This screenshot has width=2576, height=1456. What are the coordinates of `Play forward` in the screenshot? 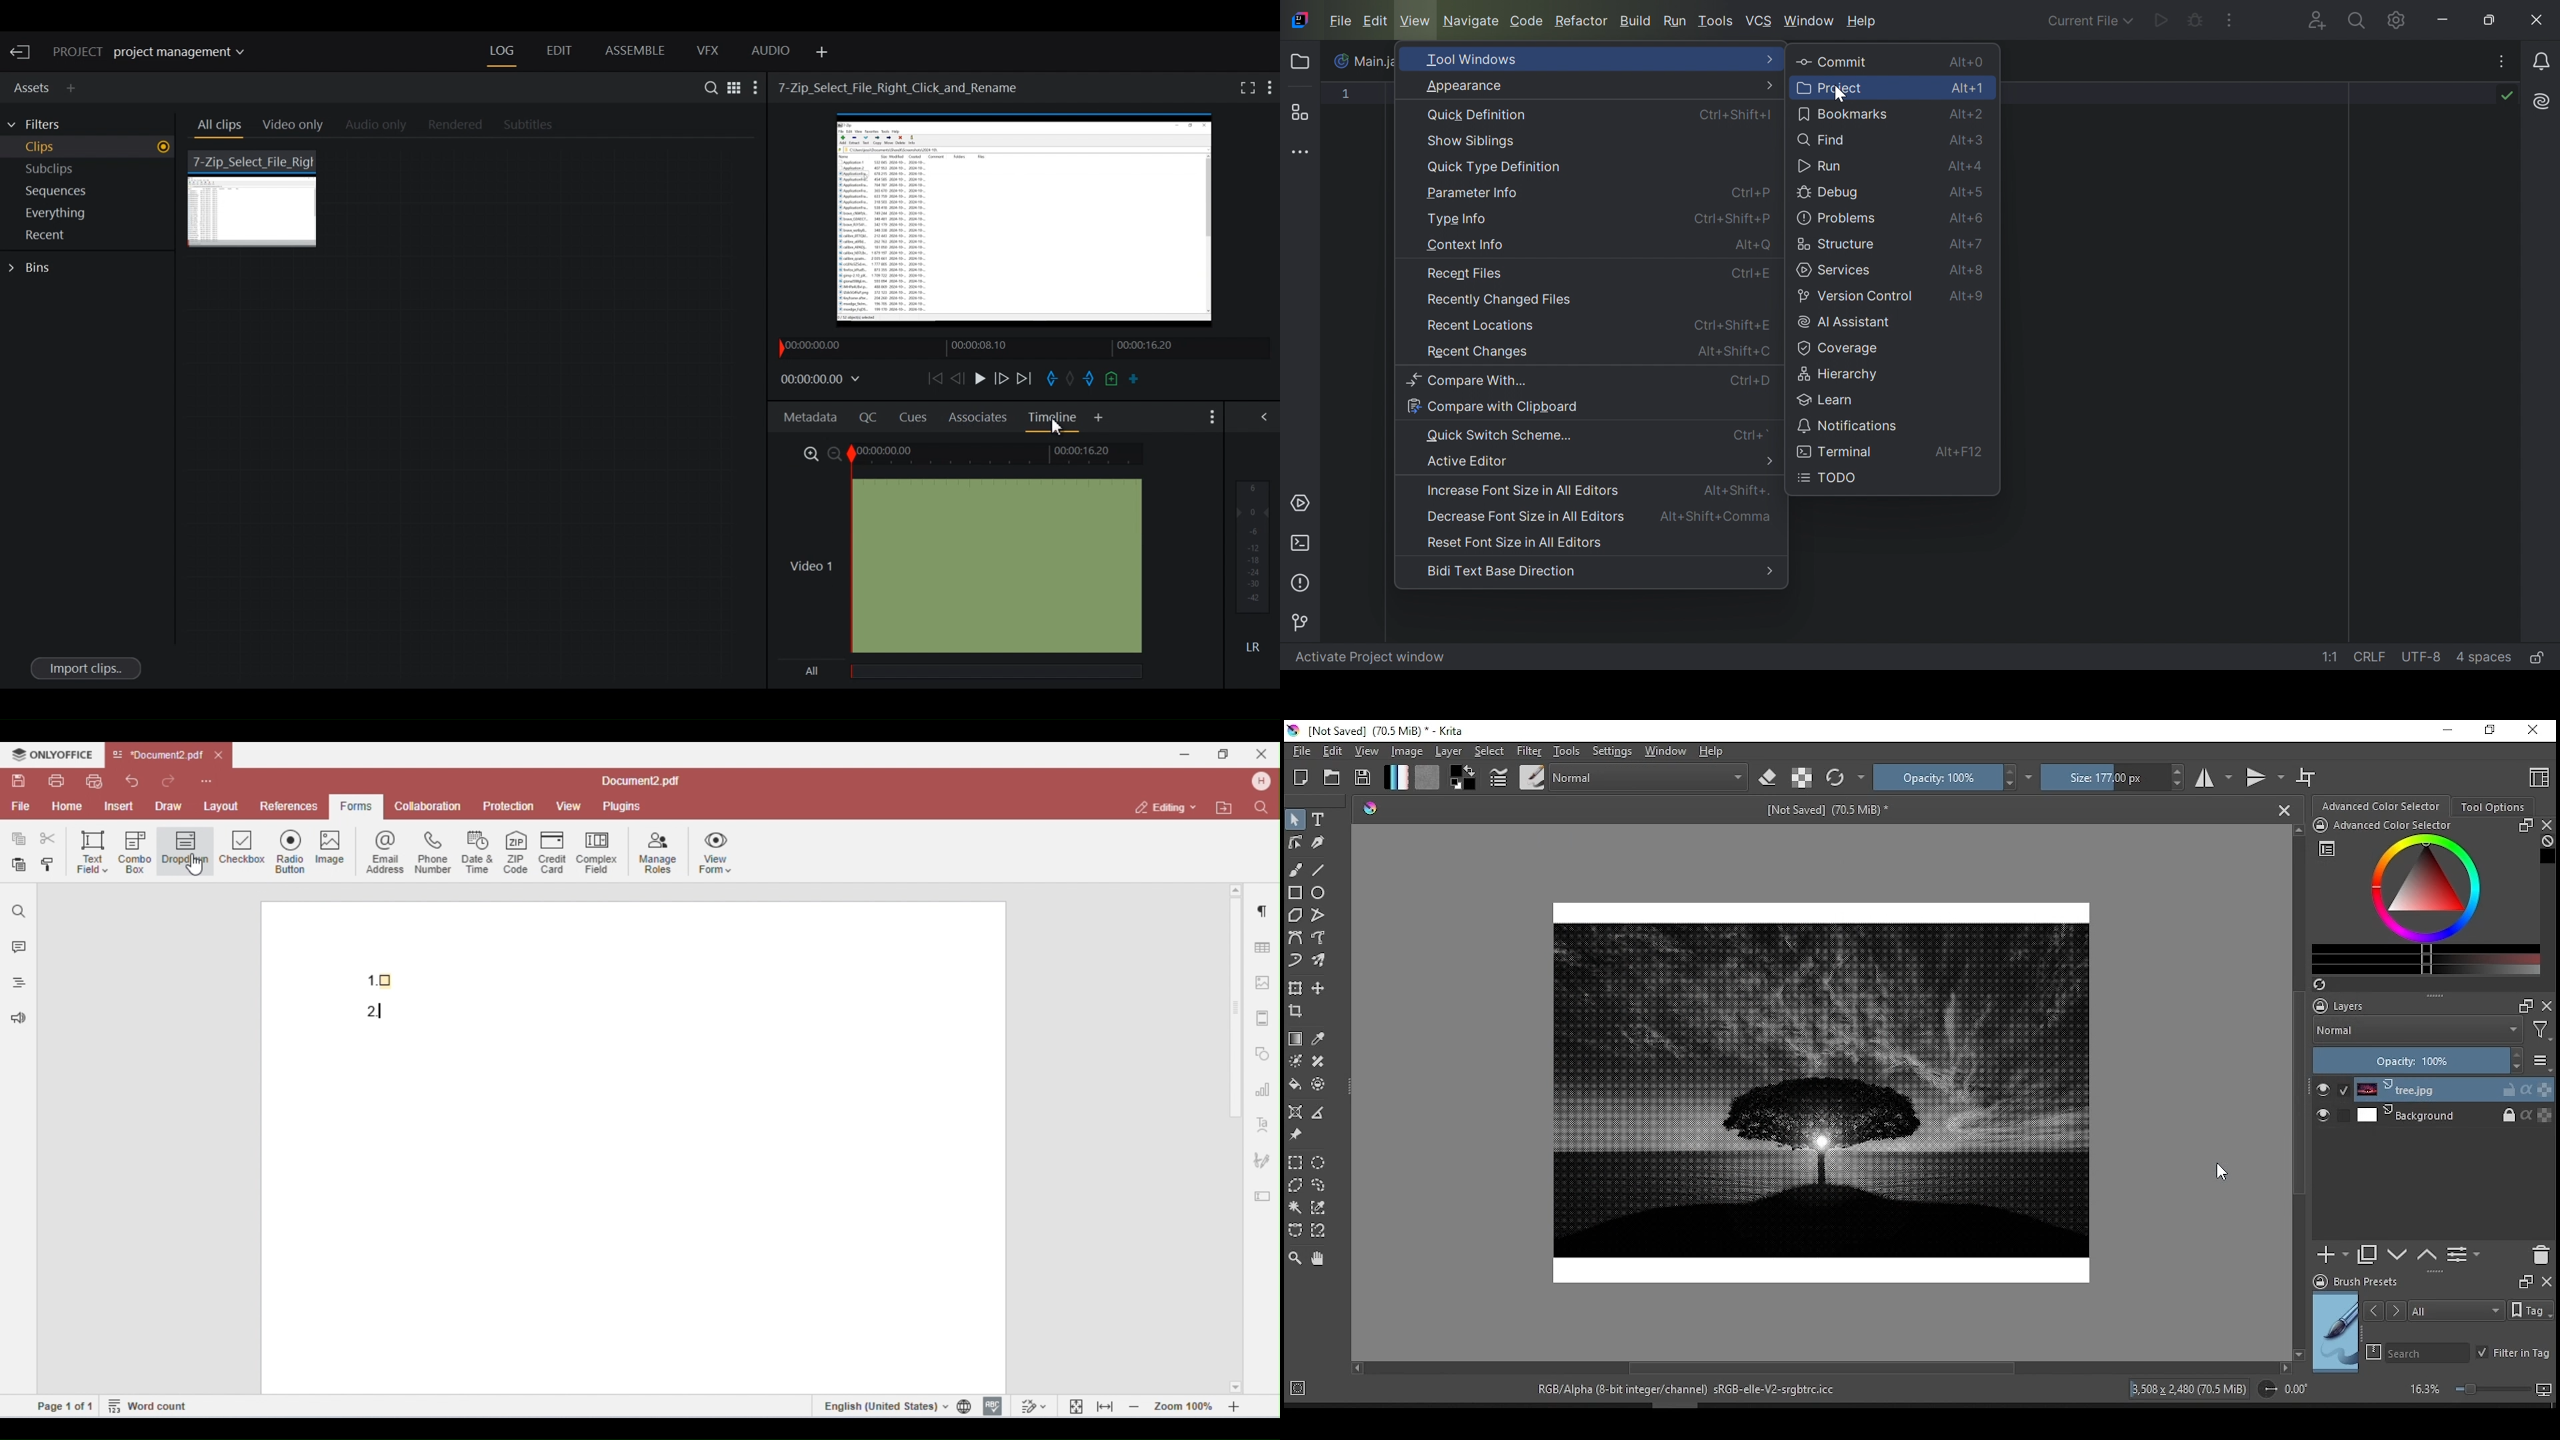 It's located at (1025, 379).